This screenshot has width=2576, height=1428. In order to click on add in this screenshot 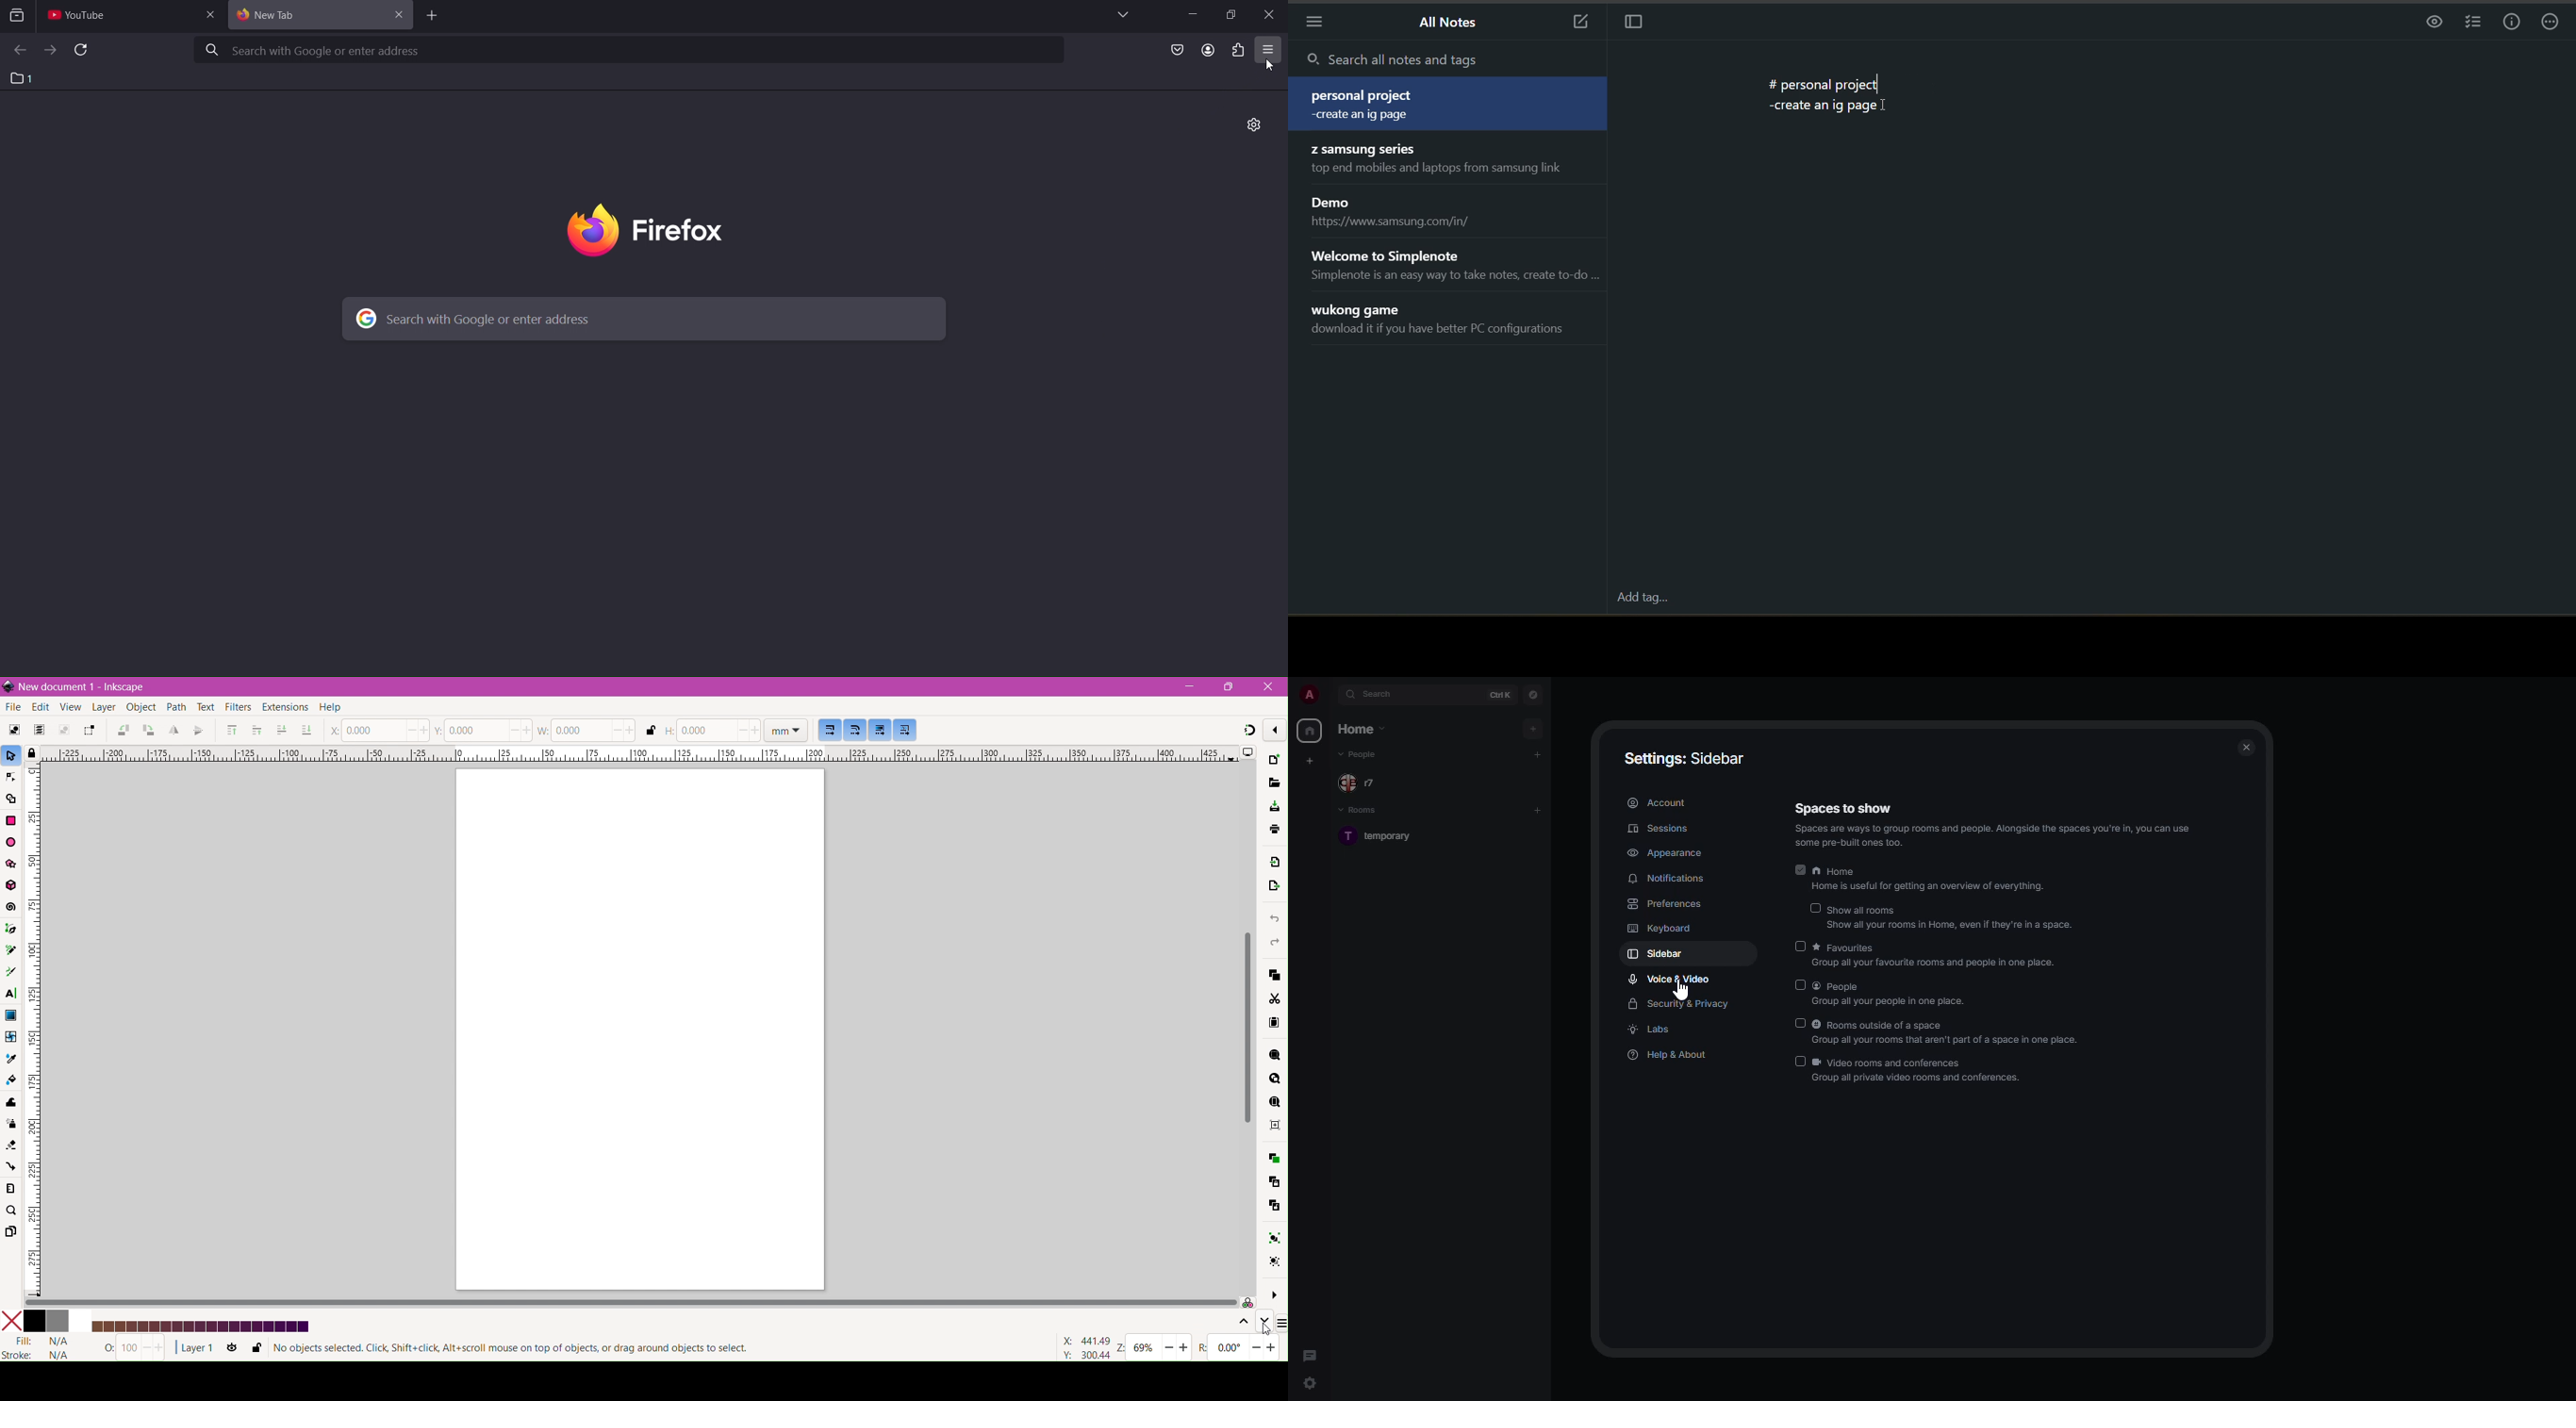, I will do `click(1537, 809)`.